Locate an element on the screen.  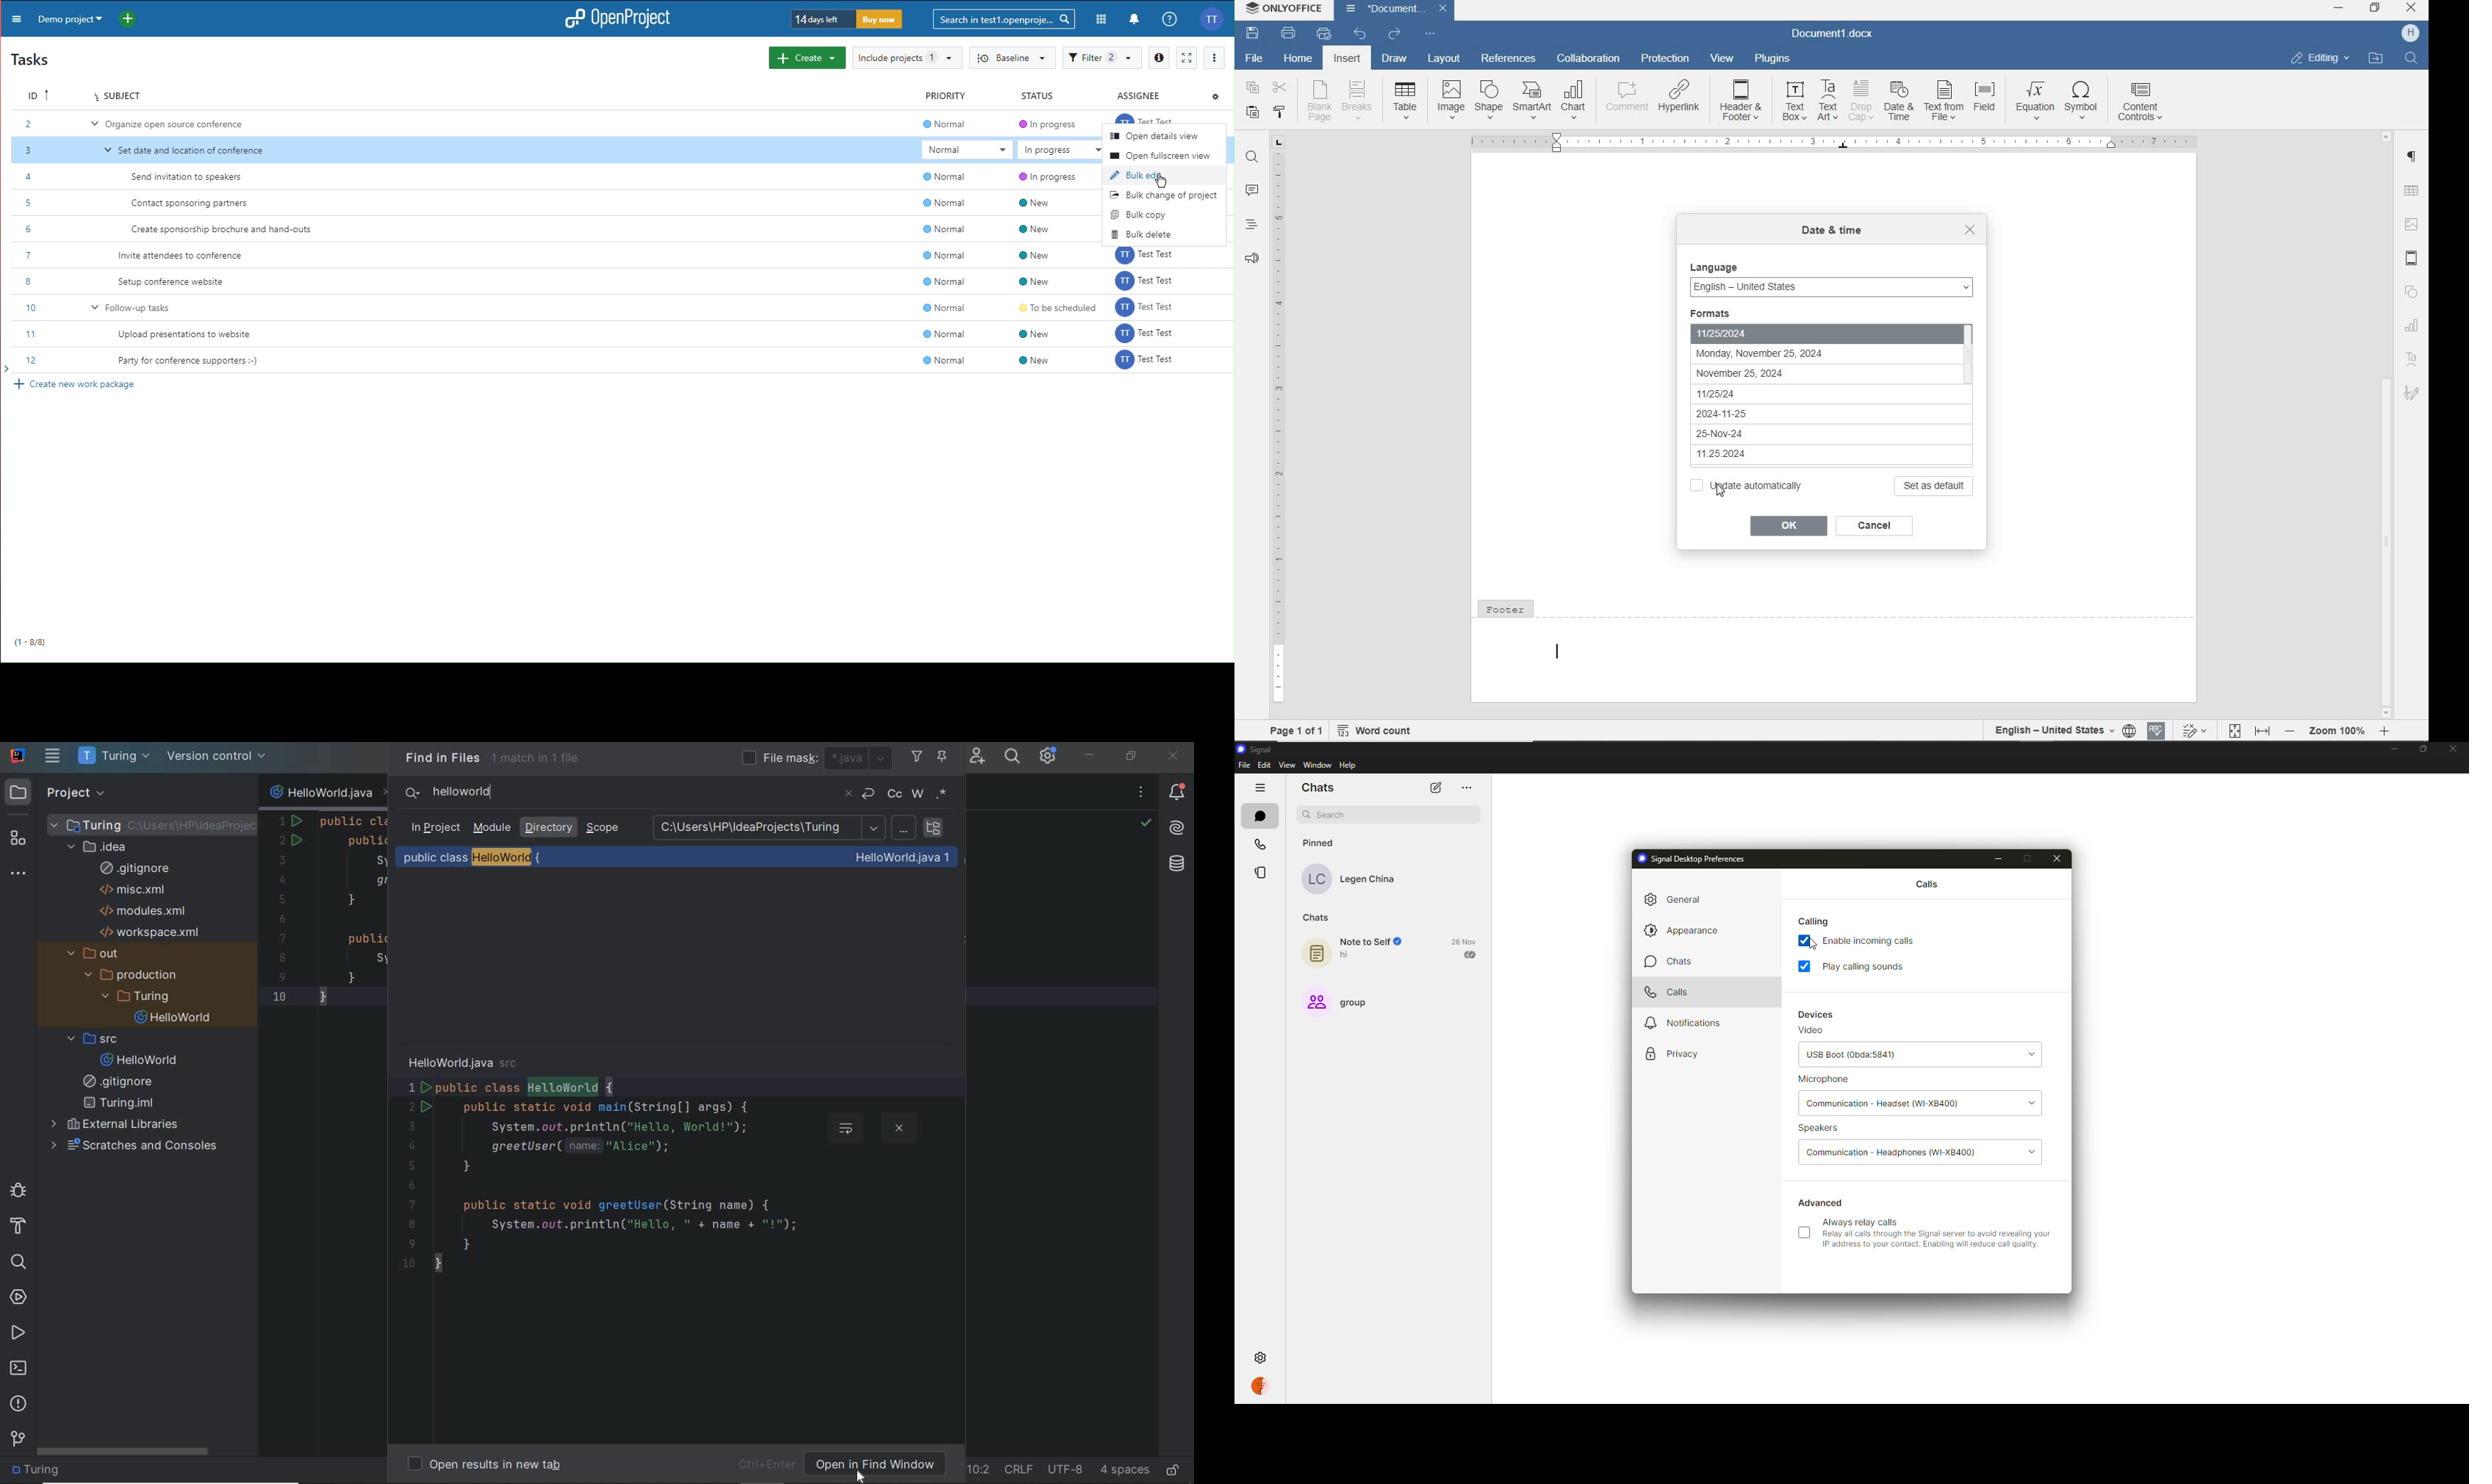
November 25, 2024 is located at coordinates (1785, 374).